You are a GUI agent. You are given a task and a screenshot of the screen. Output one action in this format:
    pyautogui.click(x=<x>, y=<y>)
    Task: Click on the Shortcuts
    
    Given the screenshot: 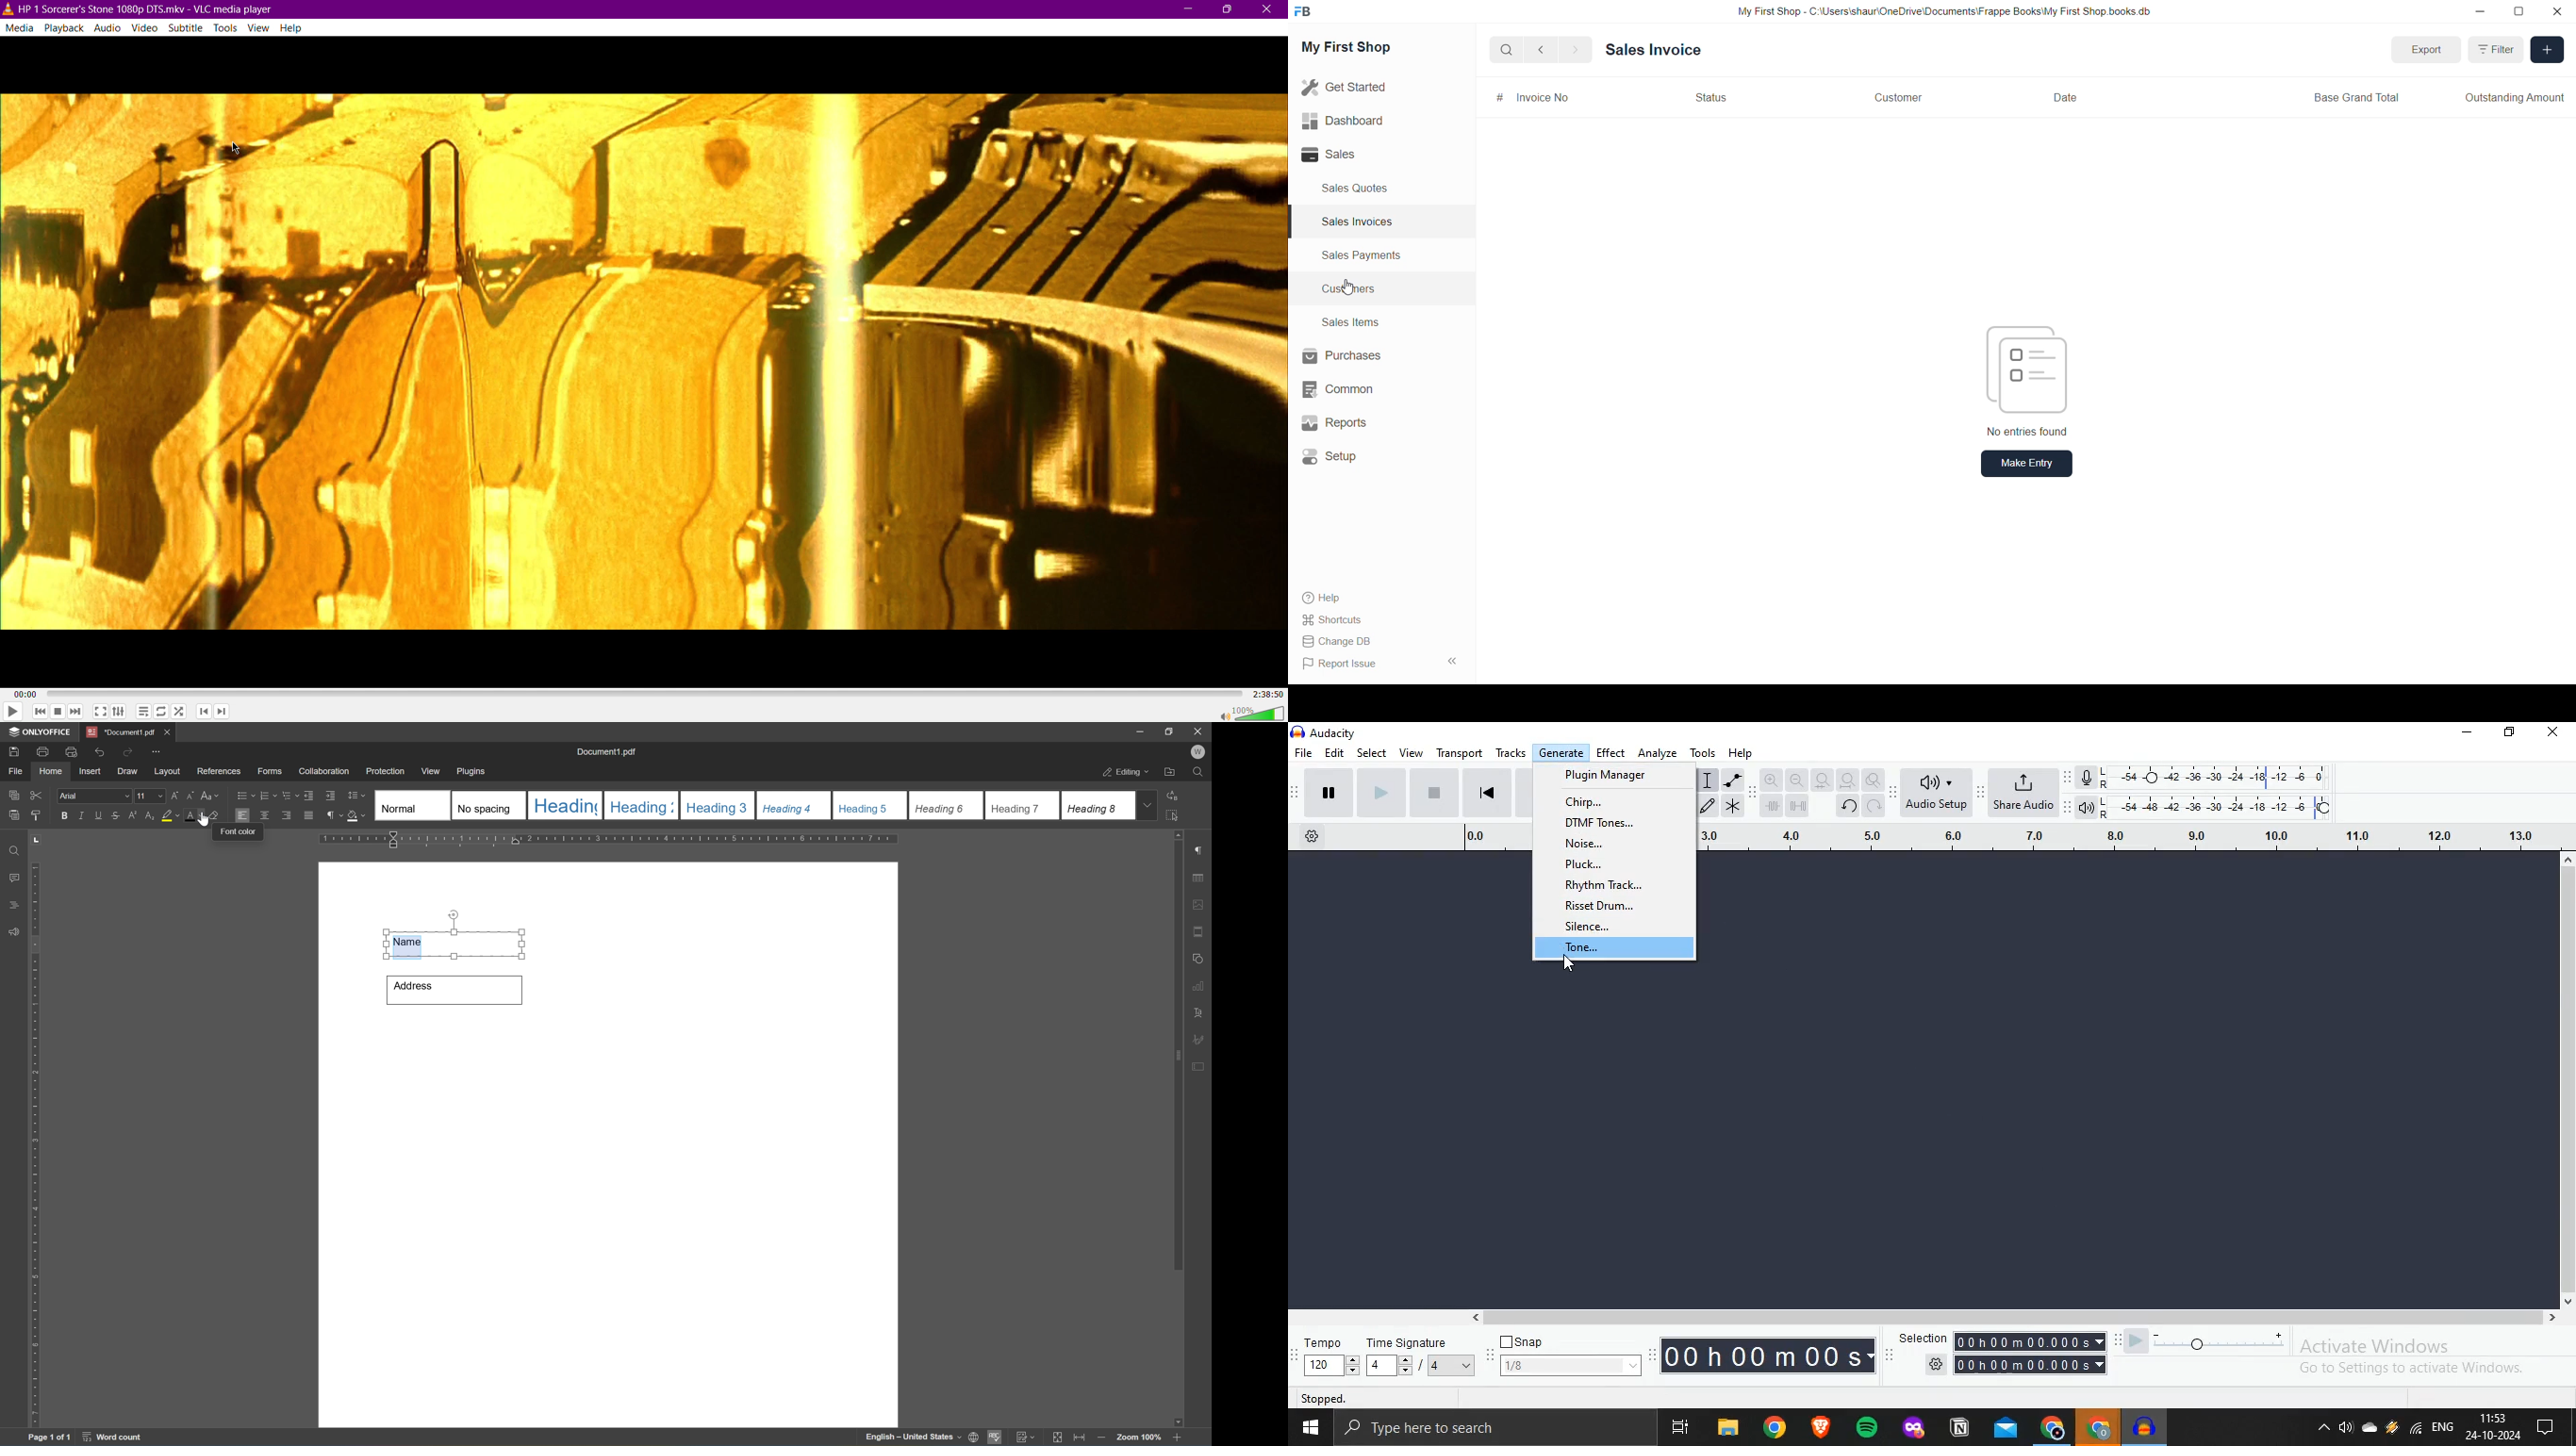 What is the action you would take?
    pyautogui.click(x=1333, y=620)
    